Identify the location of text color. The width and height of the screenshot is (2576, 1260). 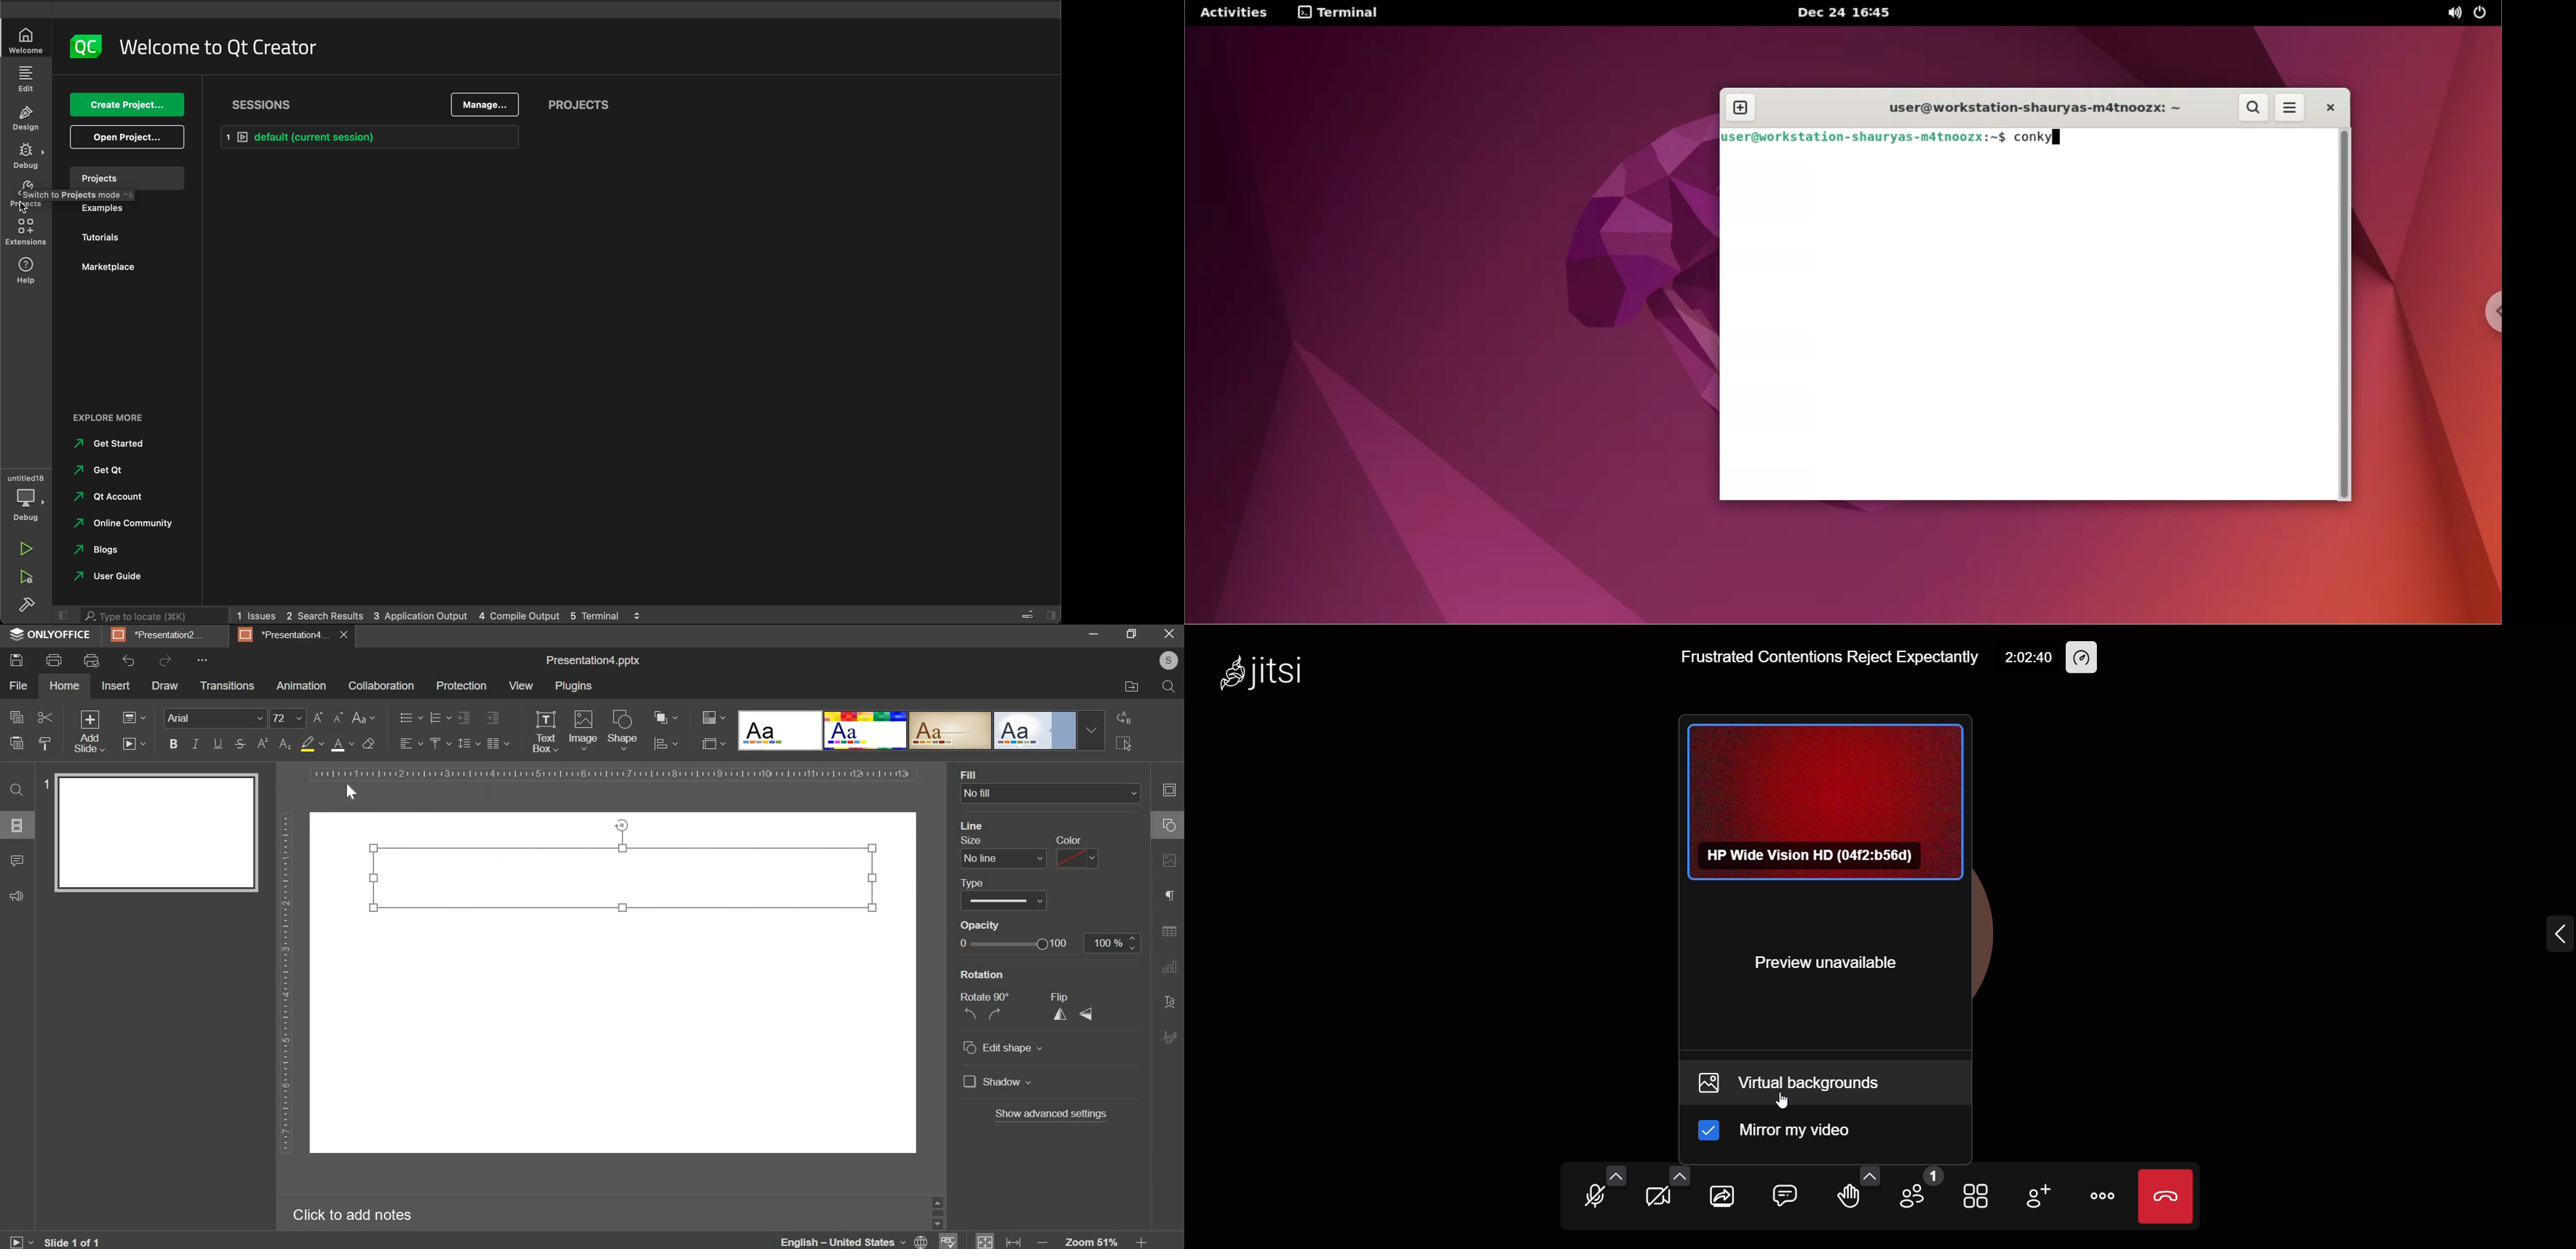
(342, 745).